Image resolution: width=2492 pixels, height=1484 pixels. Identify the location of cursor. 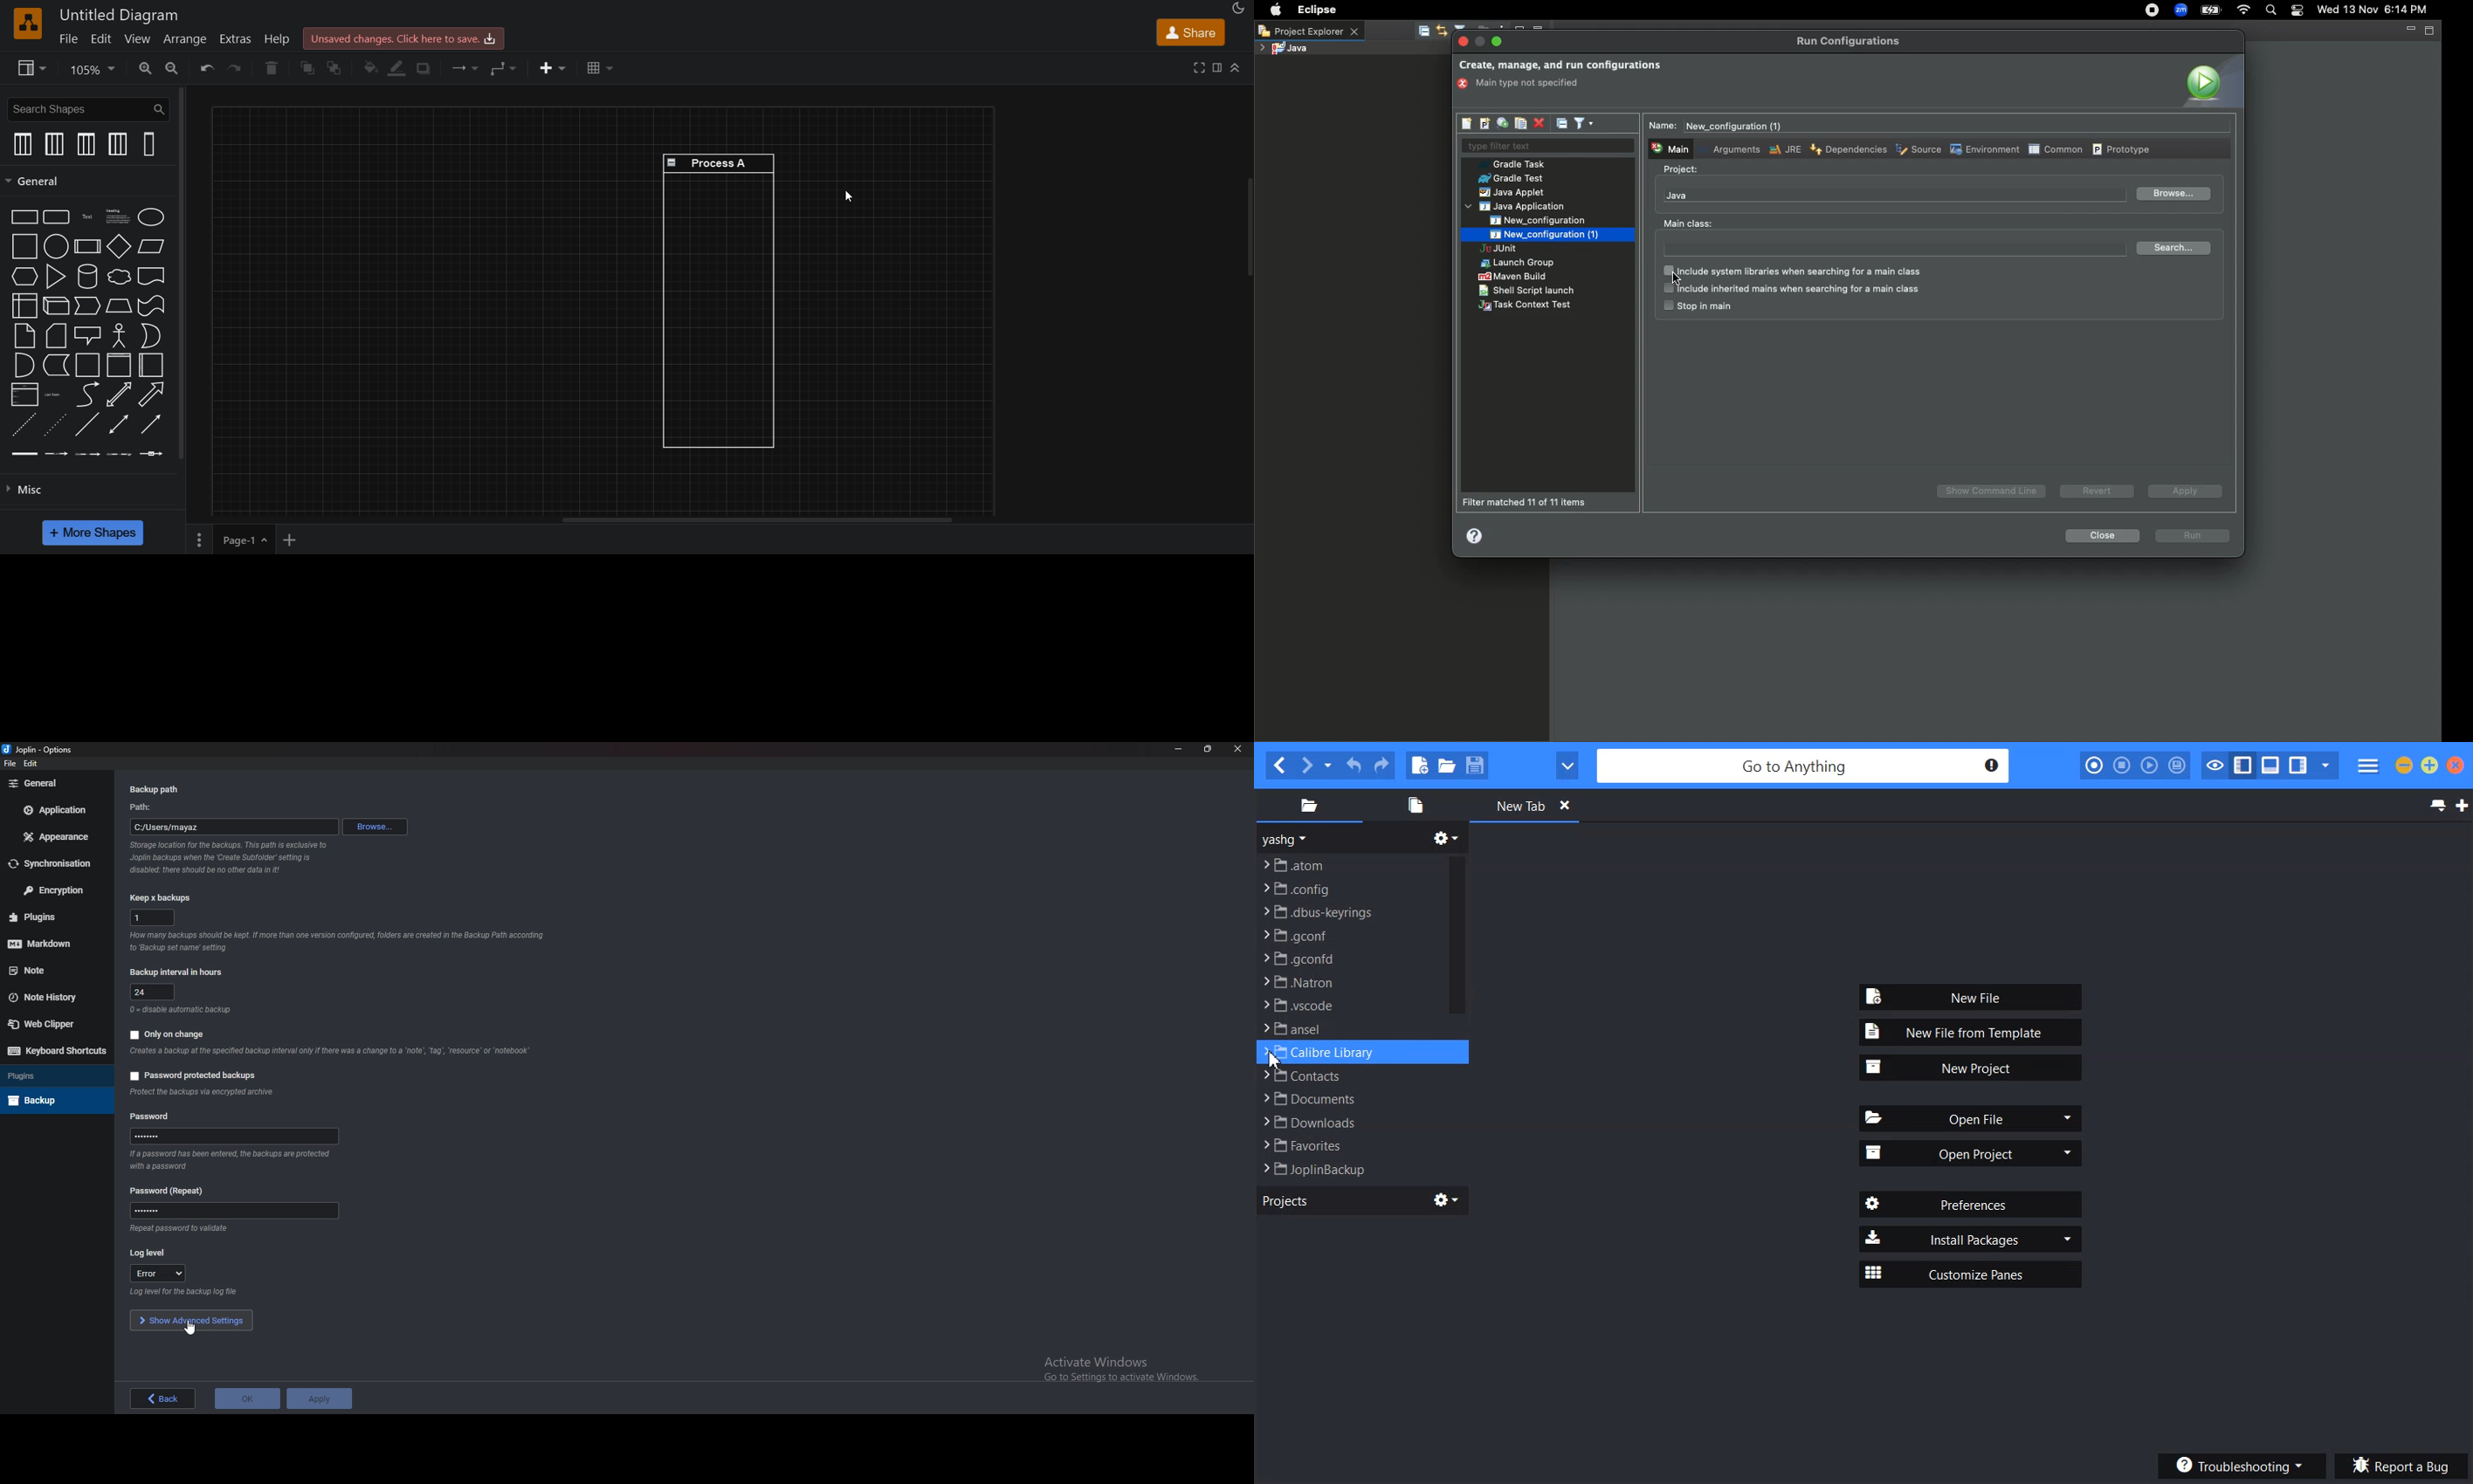
(191, 1326).